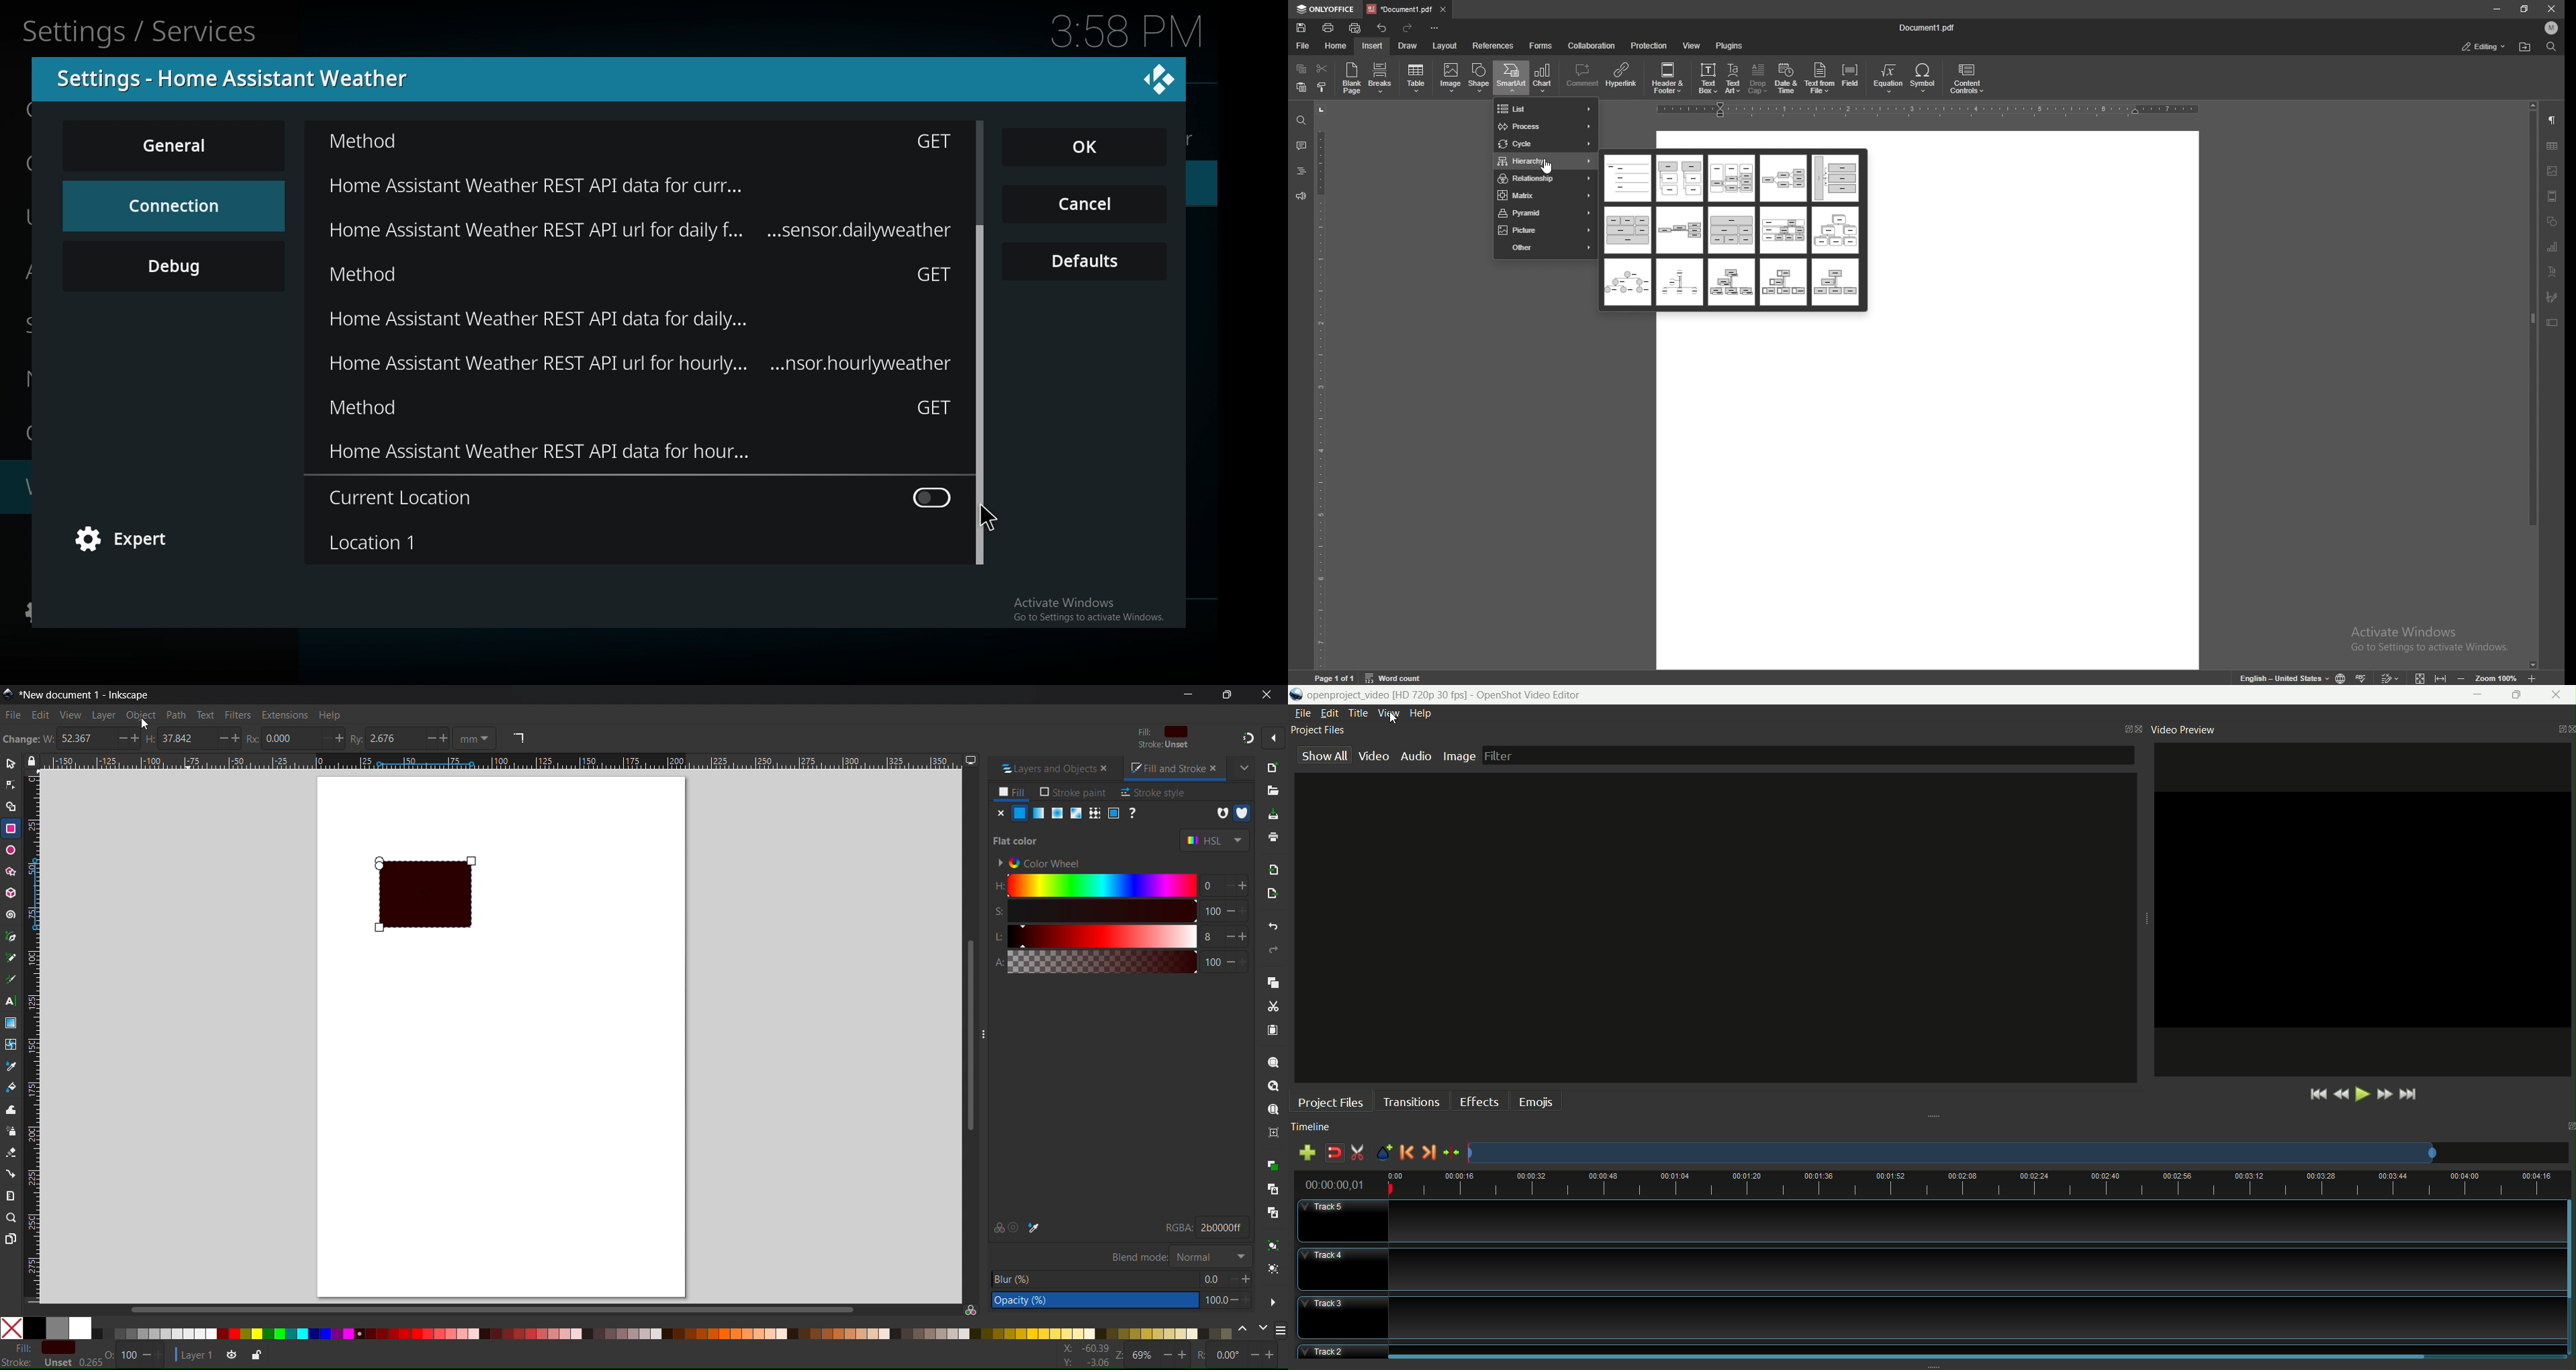 The width and height of the screenshot is (2576, 1372). I want to click on Maximize, so click(1226, 694).